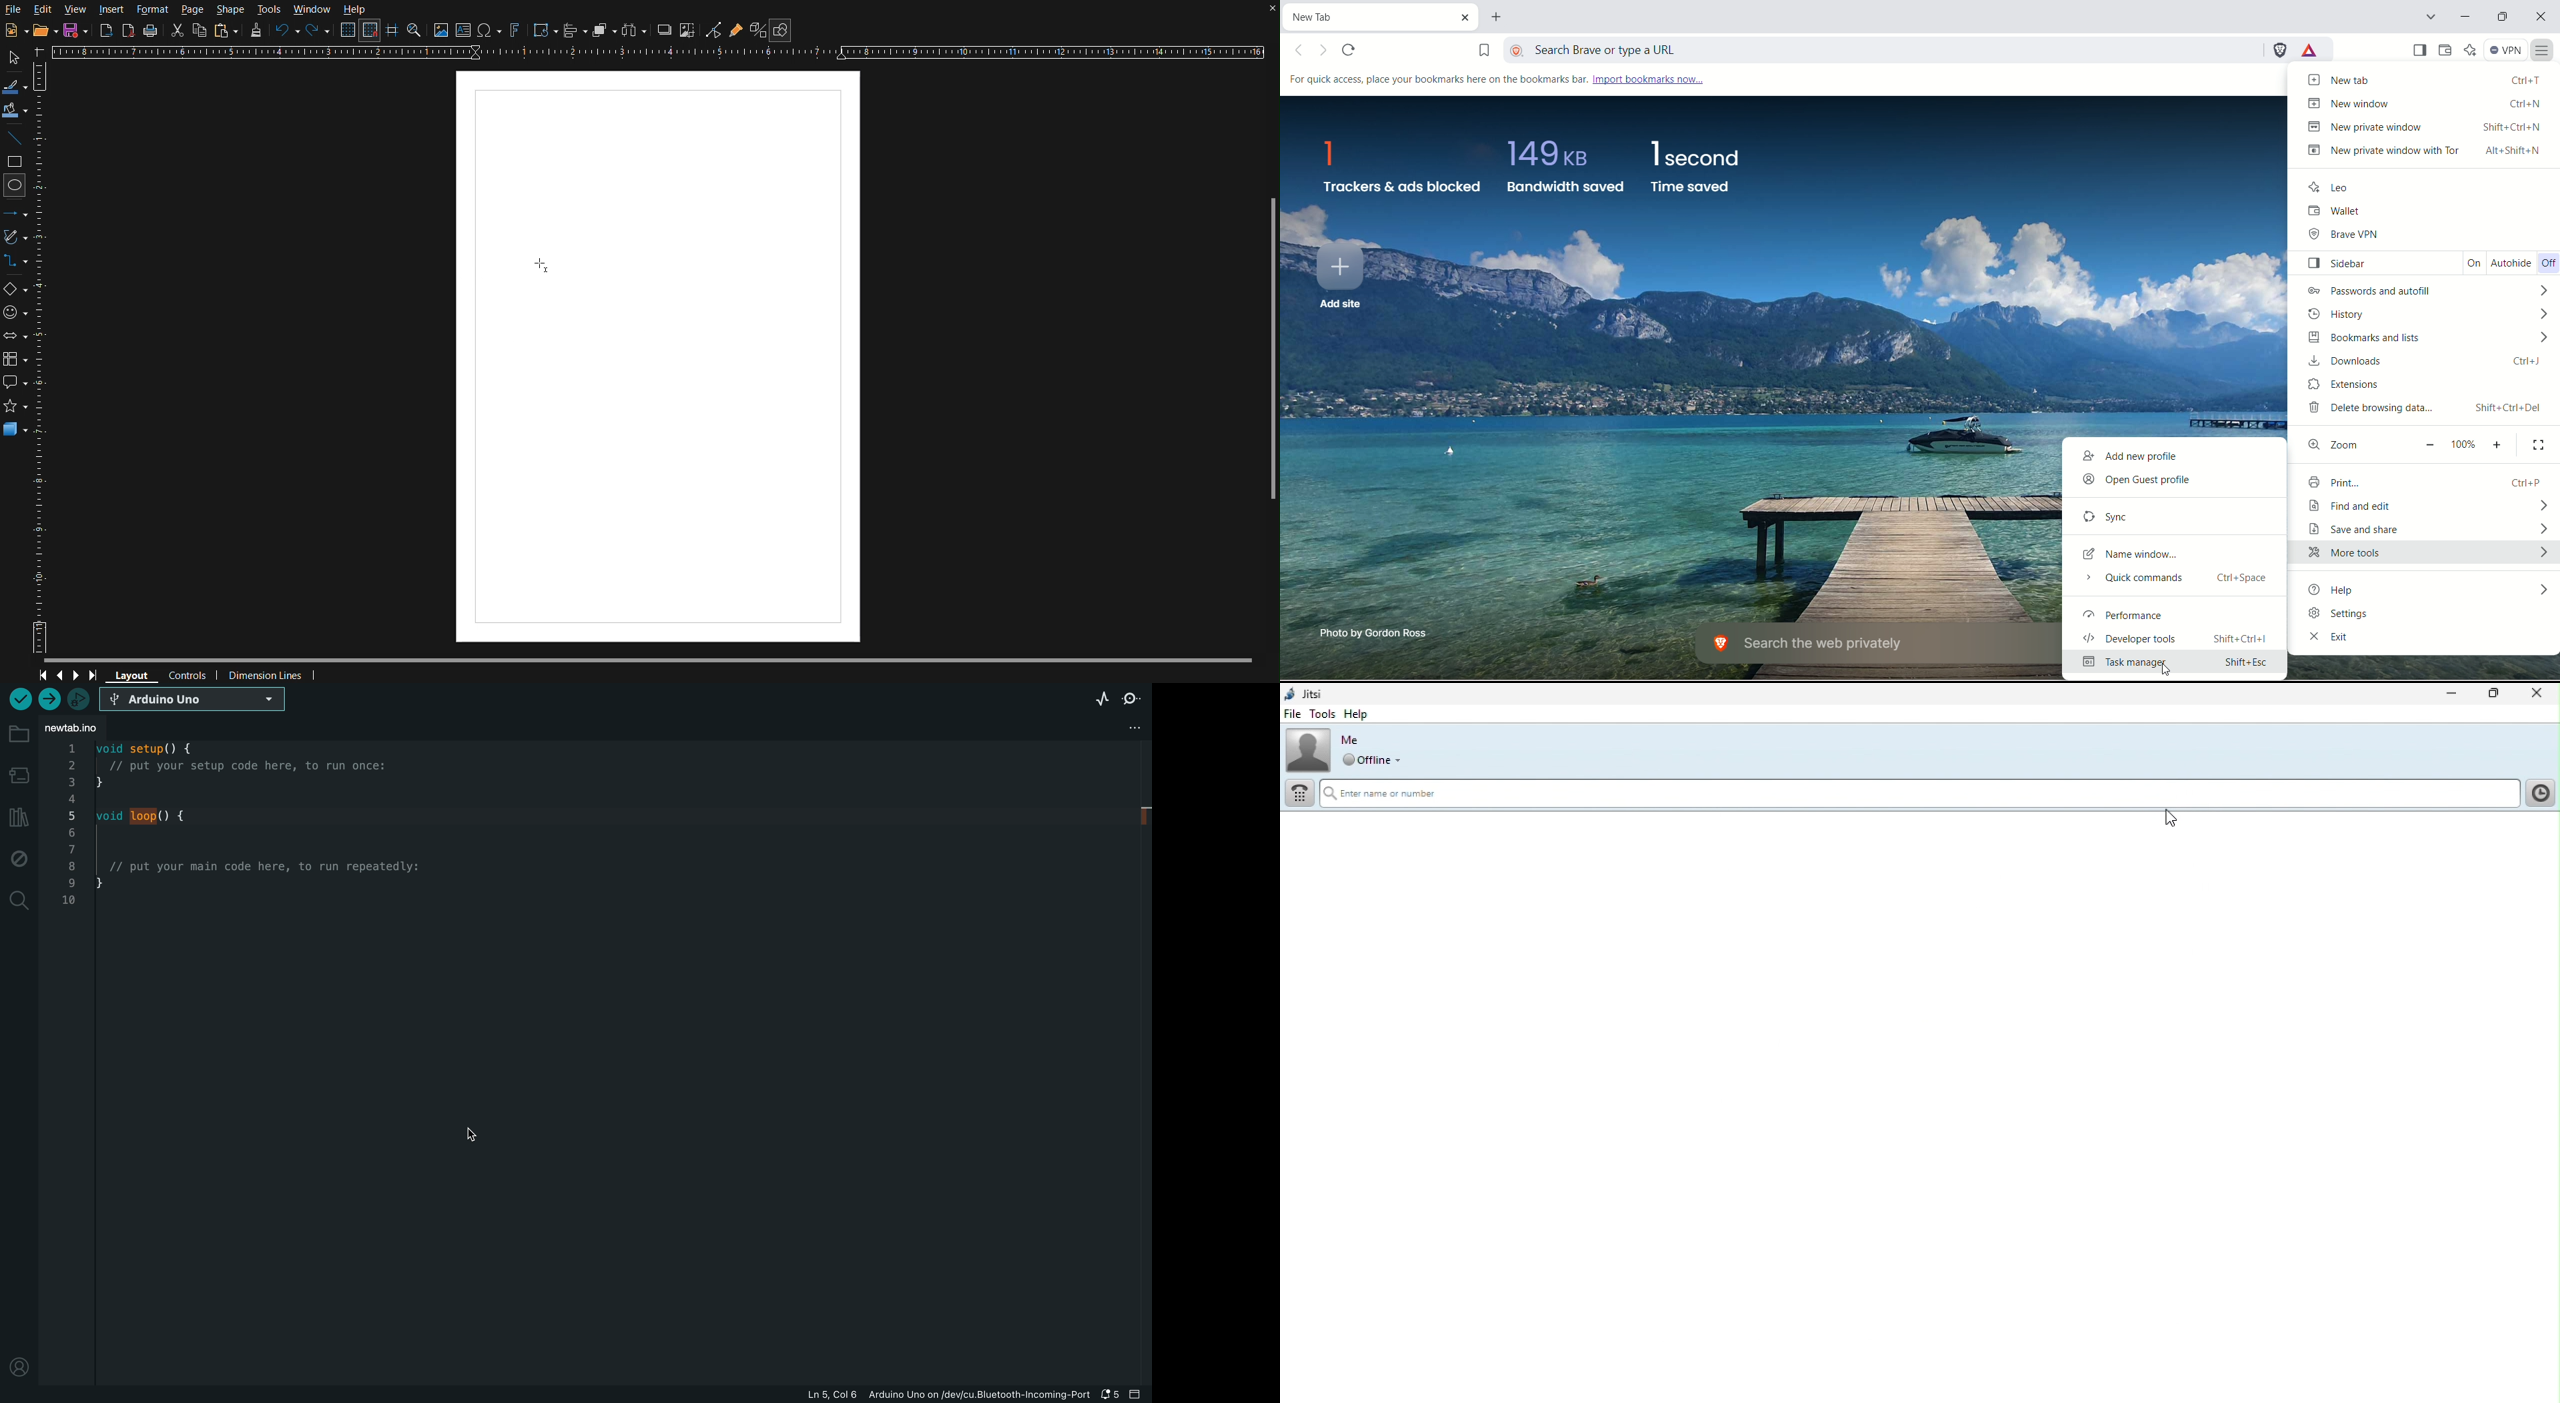 The width and height of the screenshot is (2576, 1428). What do you see at coordinates (44, 360) in the screenshot?
I see `Vertical Ruler` at bounding box center [44, 360].